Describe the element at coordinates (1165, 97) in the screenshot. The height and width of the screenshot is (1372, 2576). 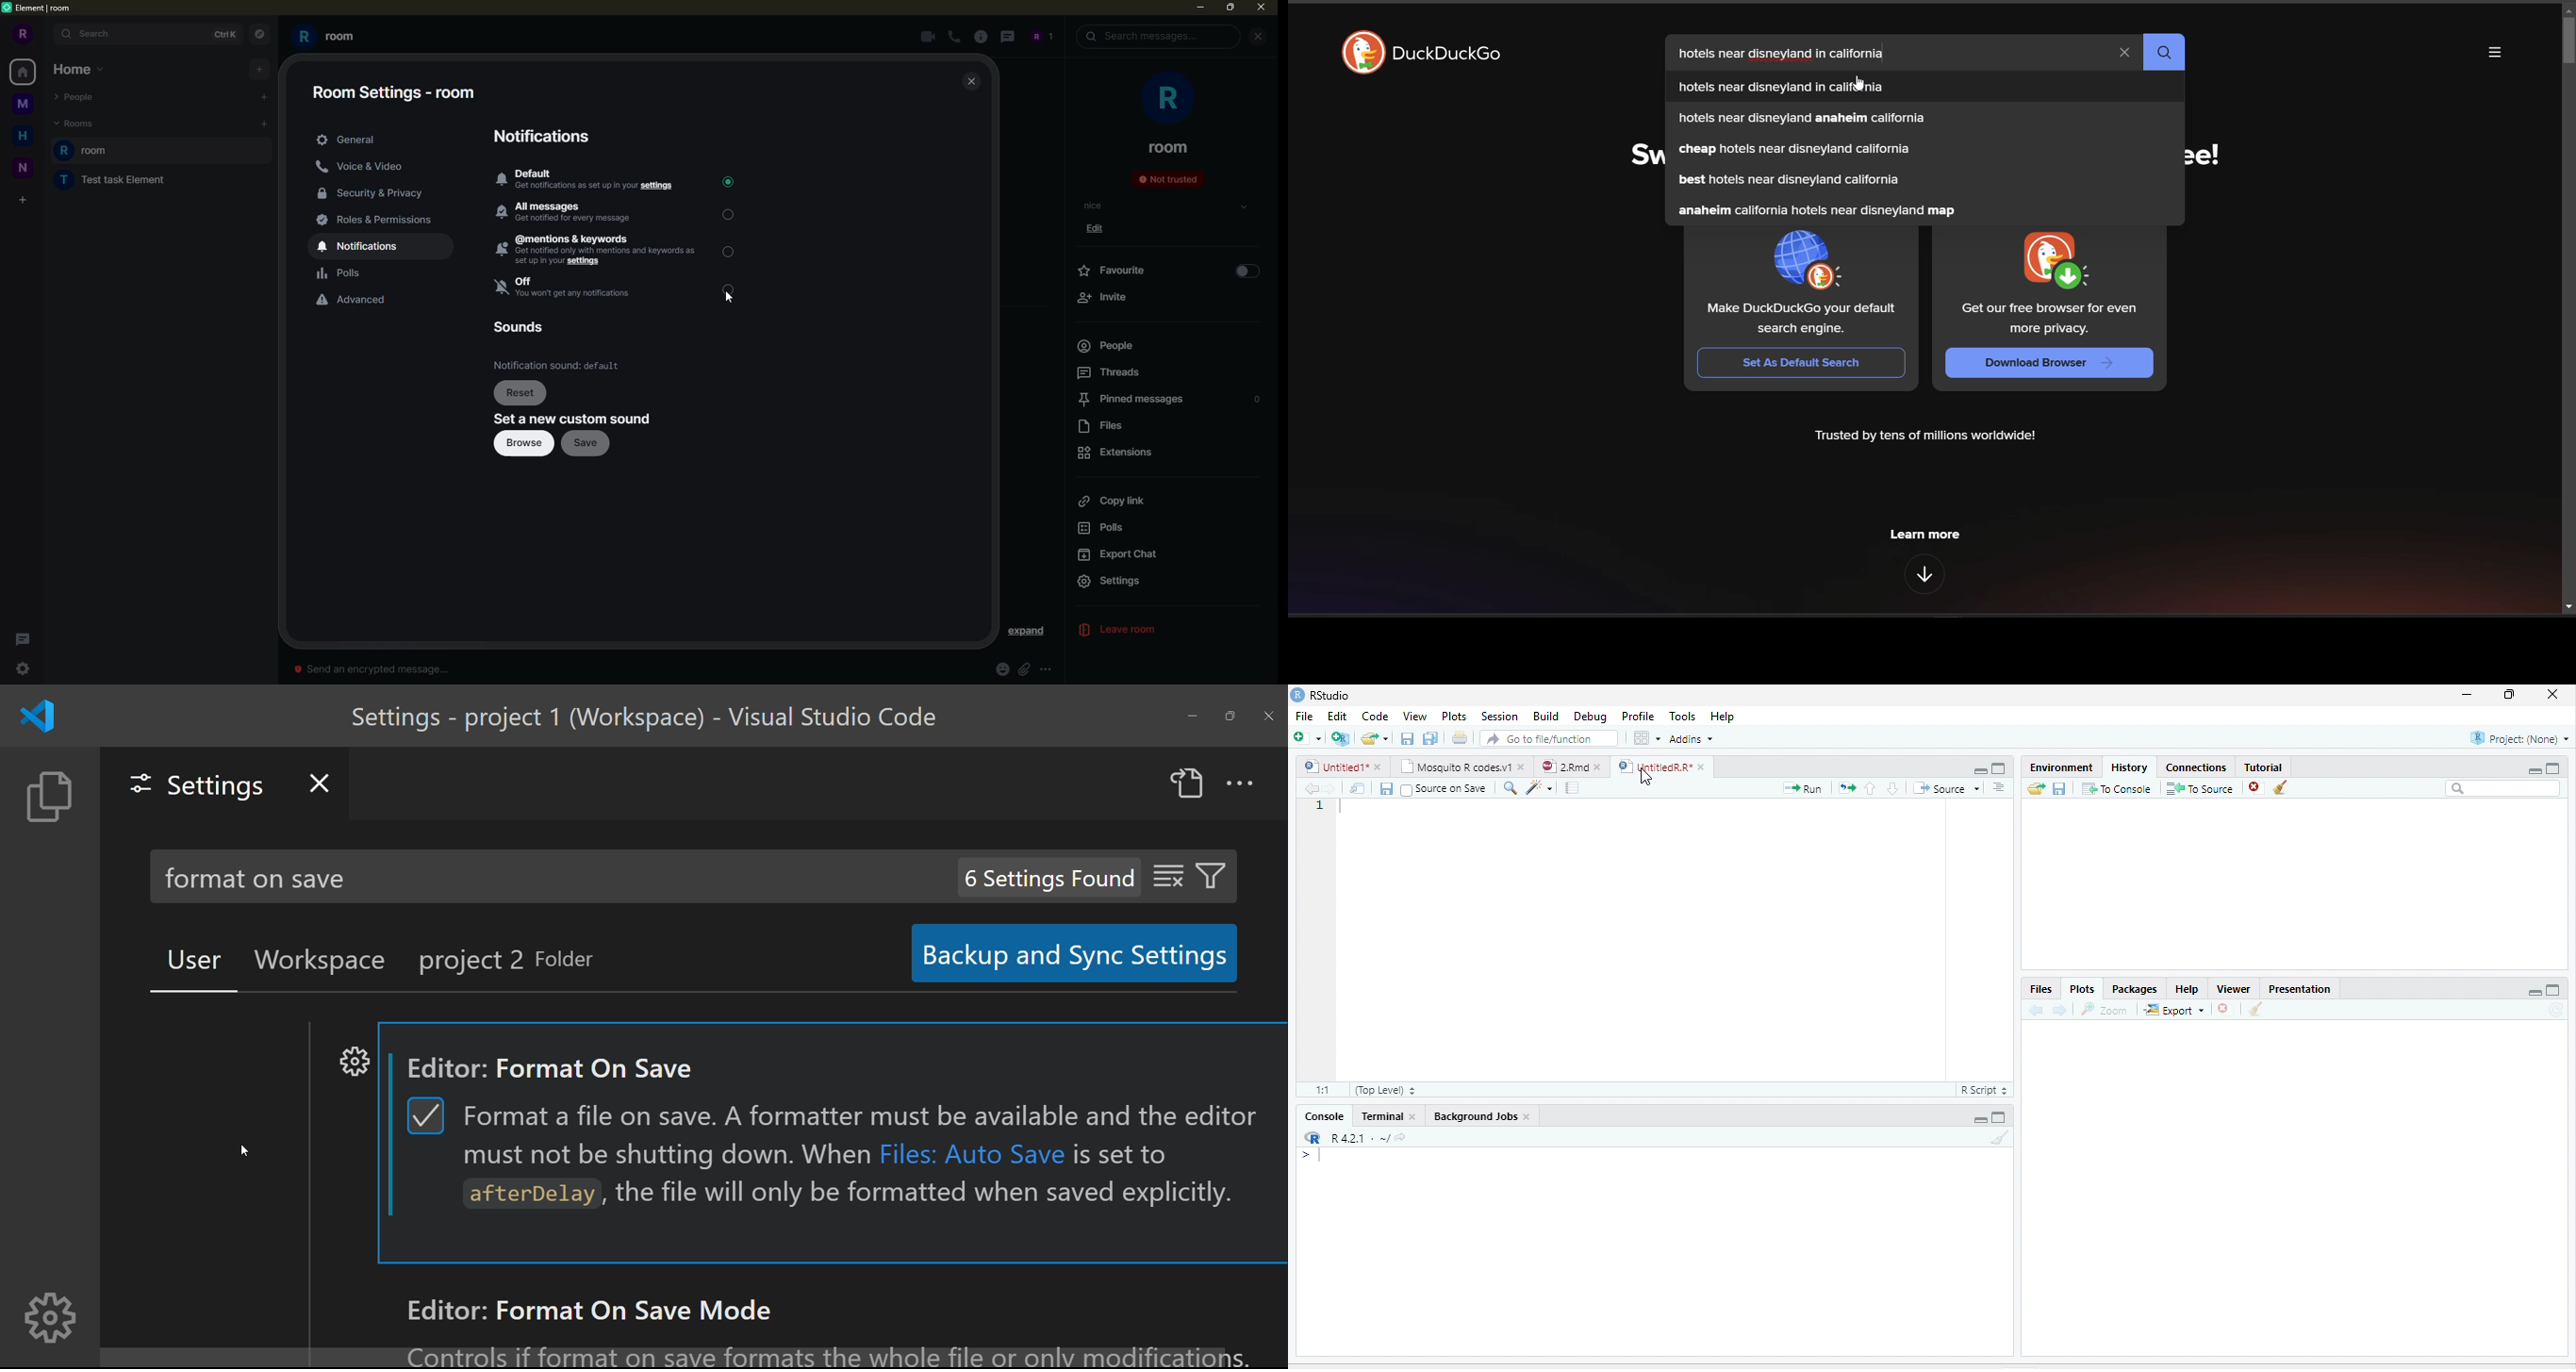
I see `profile pic` at that location.